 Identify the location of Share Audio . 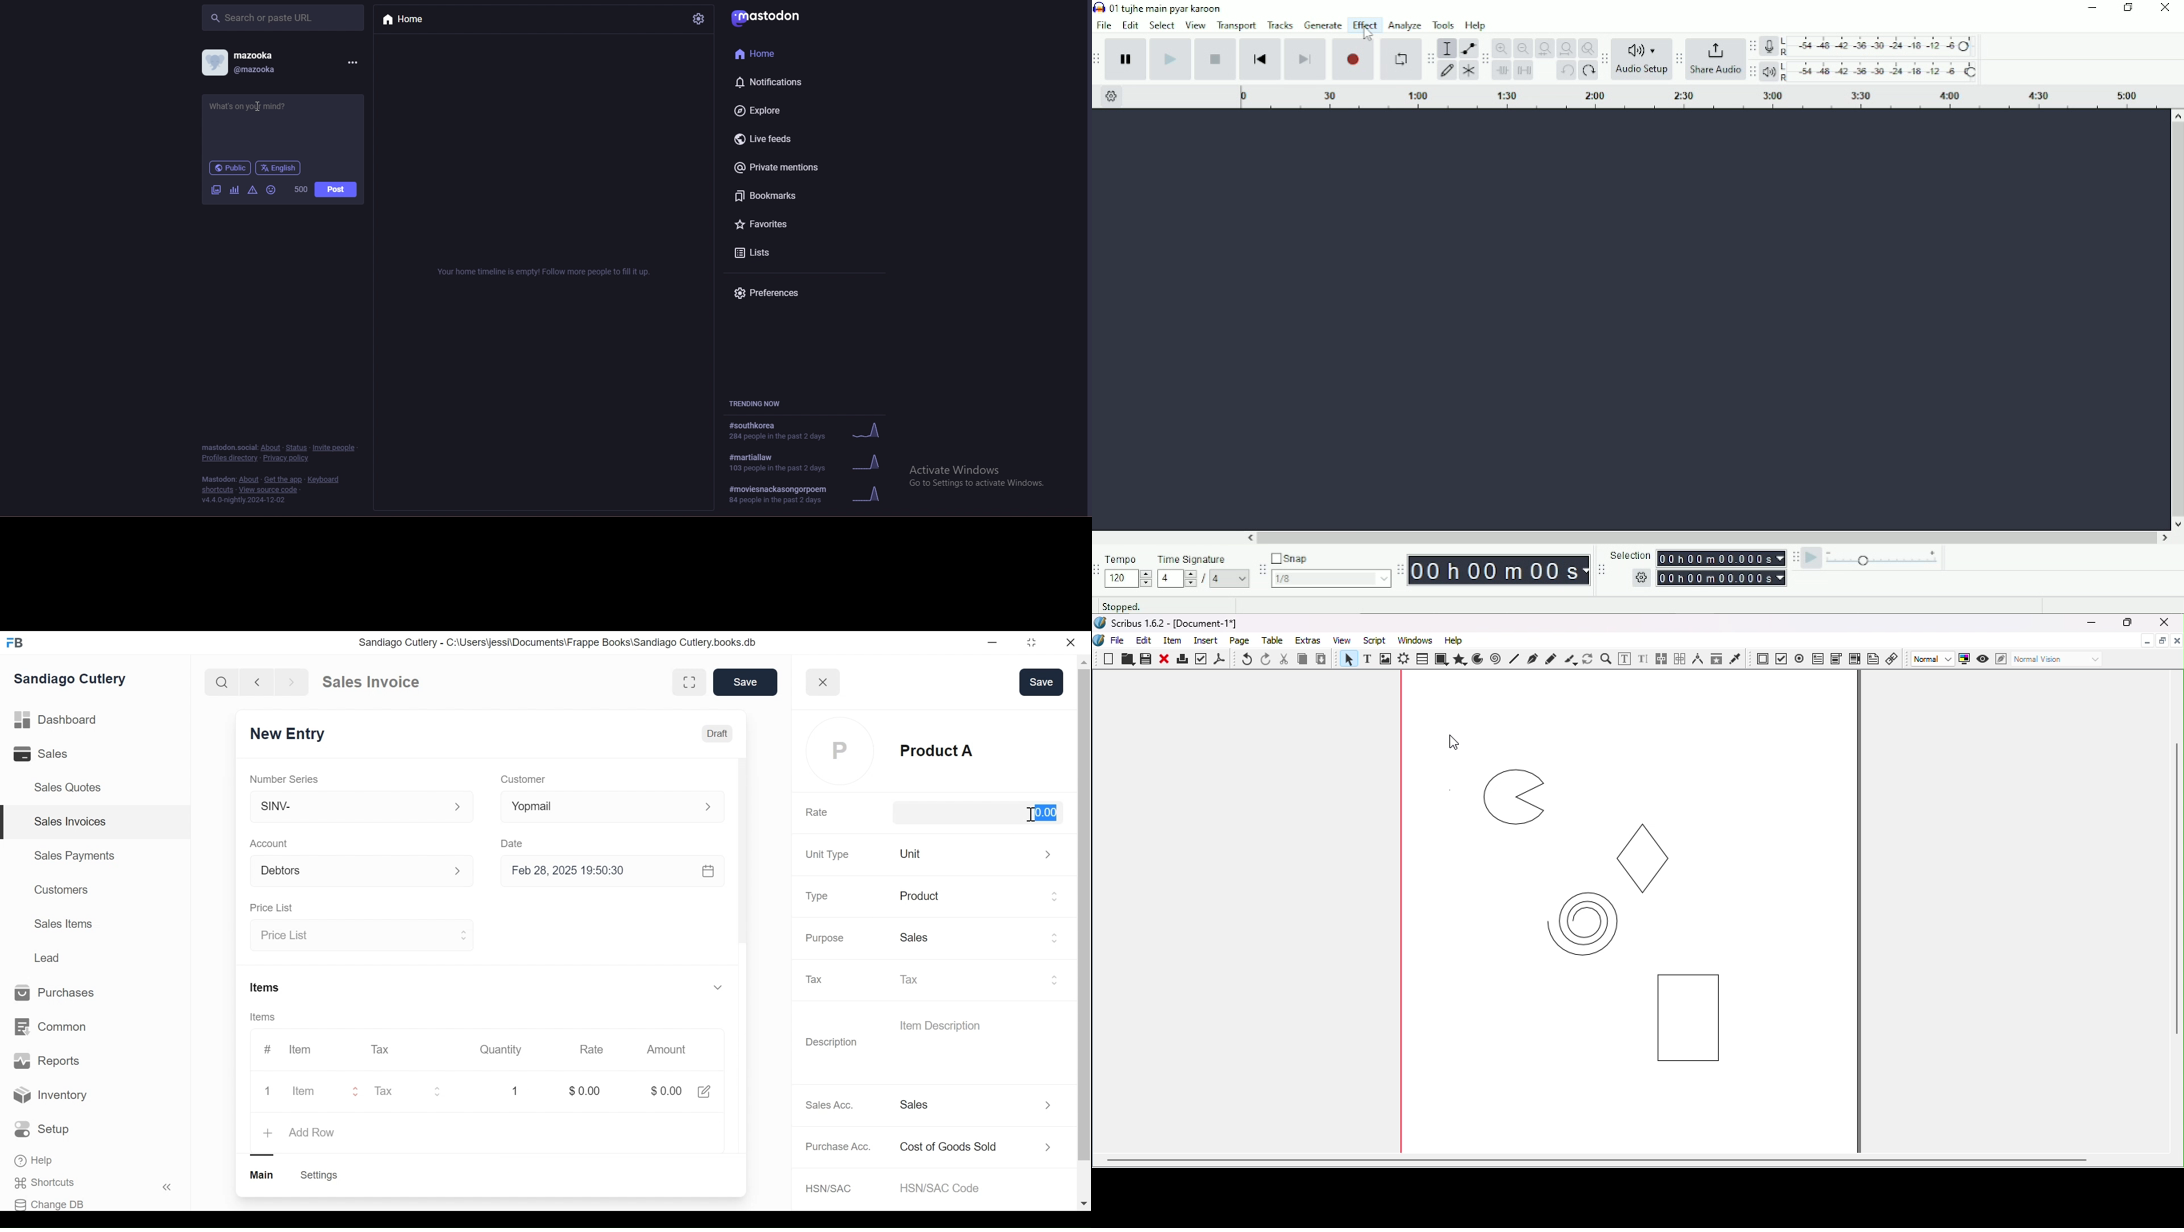
(1716, 62).